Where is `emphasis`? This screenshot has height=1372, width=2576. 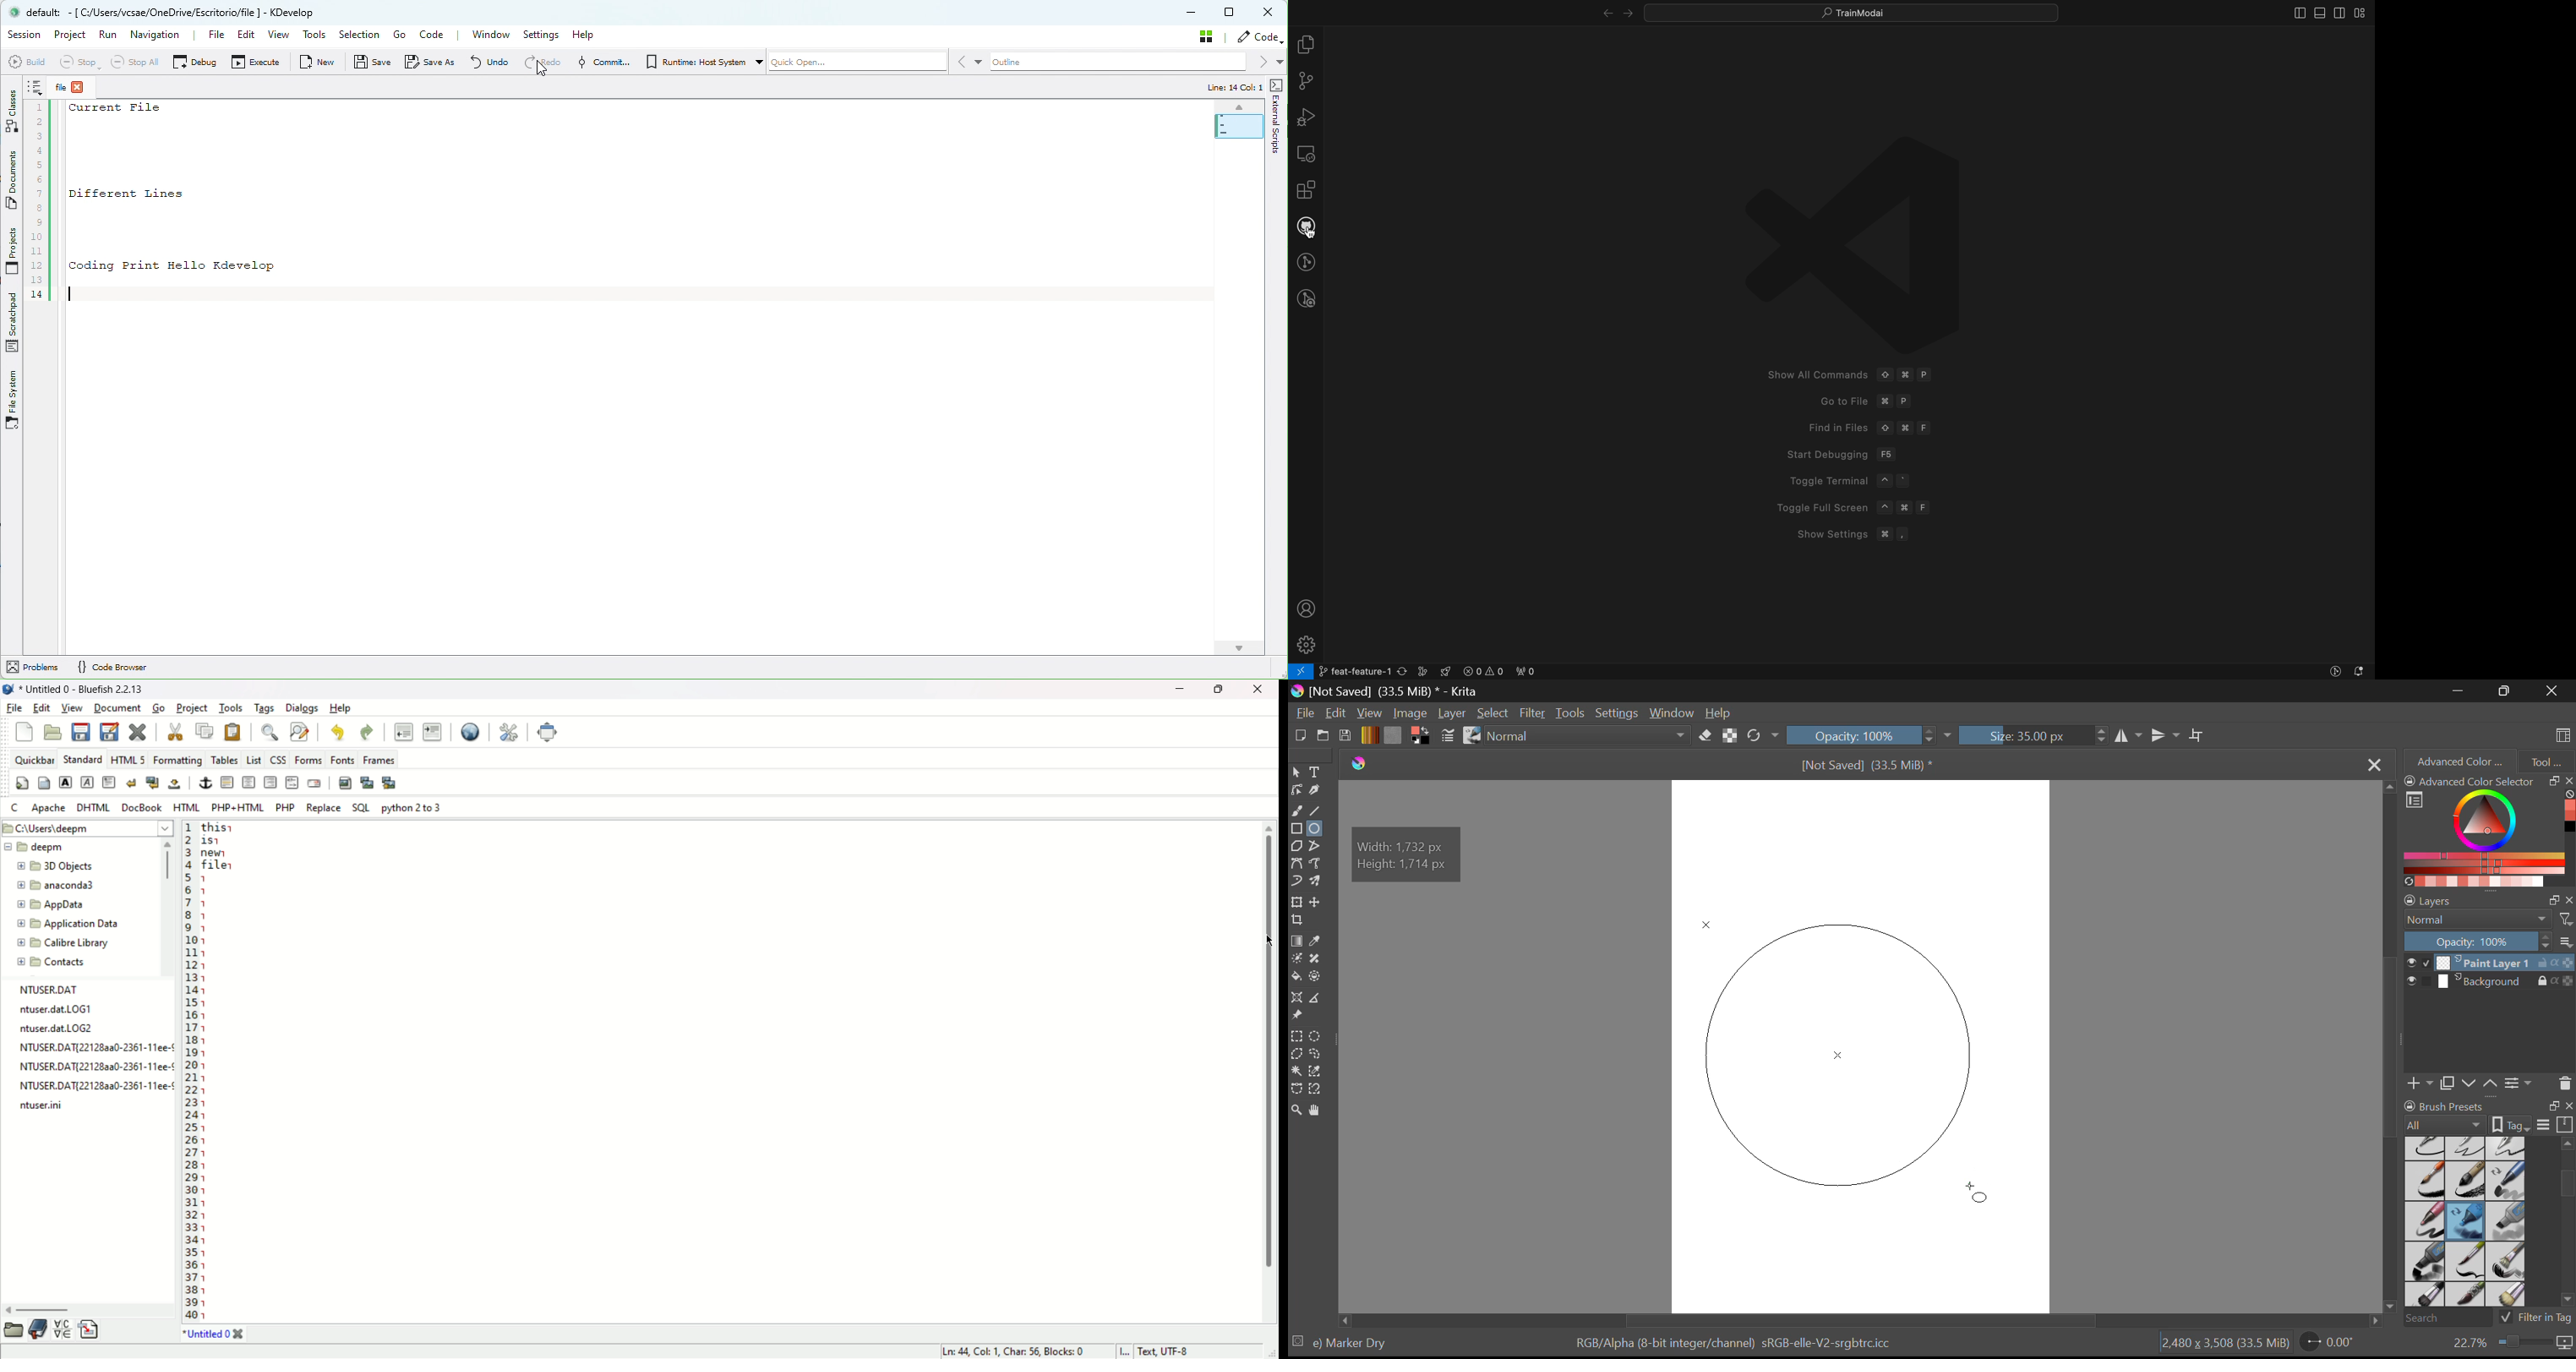 emphasis is located at coordinates (87, 783).